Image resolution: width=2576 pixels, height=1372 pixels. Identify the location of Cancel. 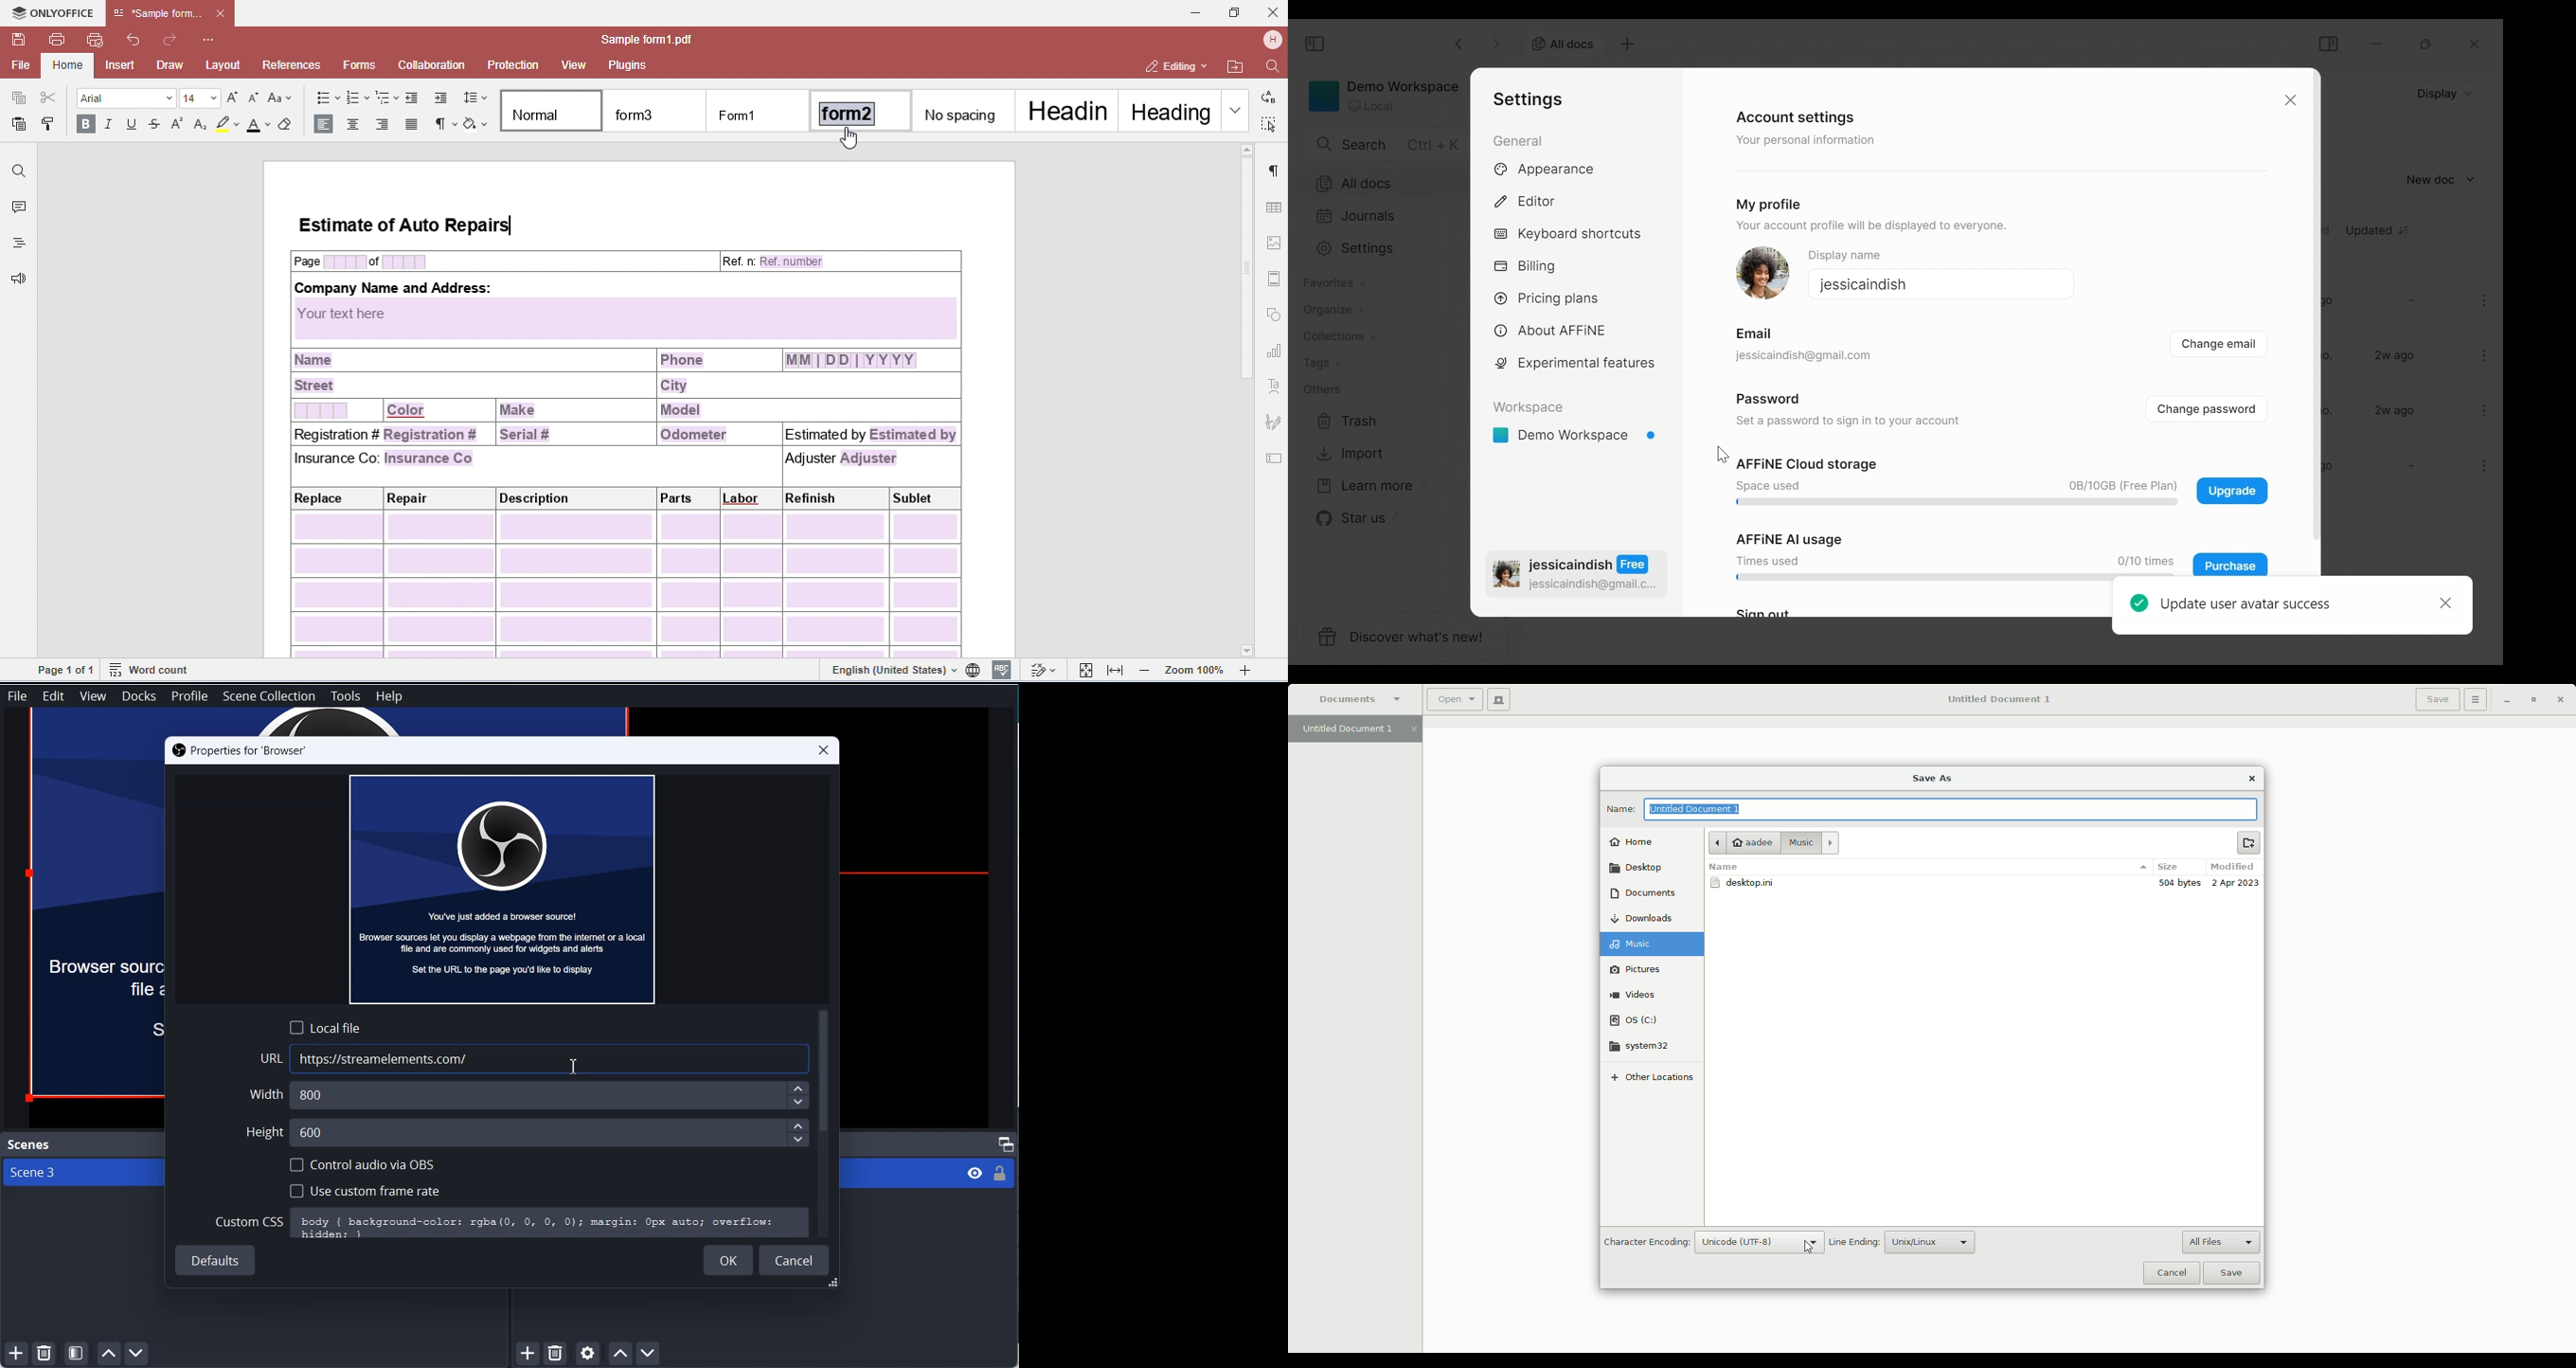
(795, 1259).